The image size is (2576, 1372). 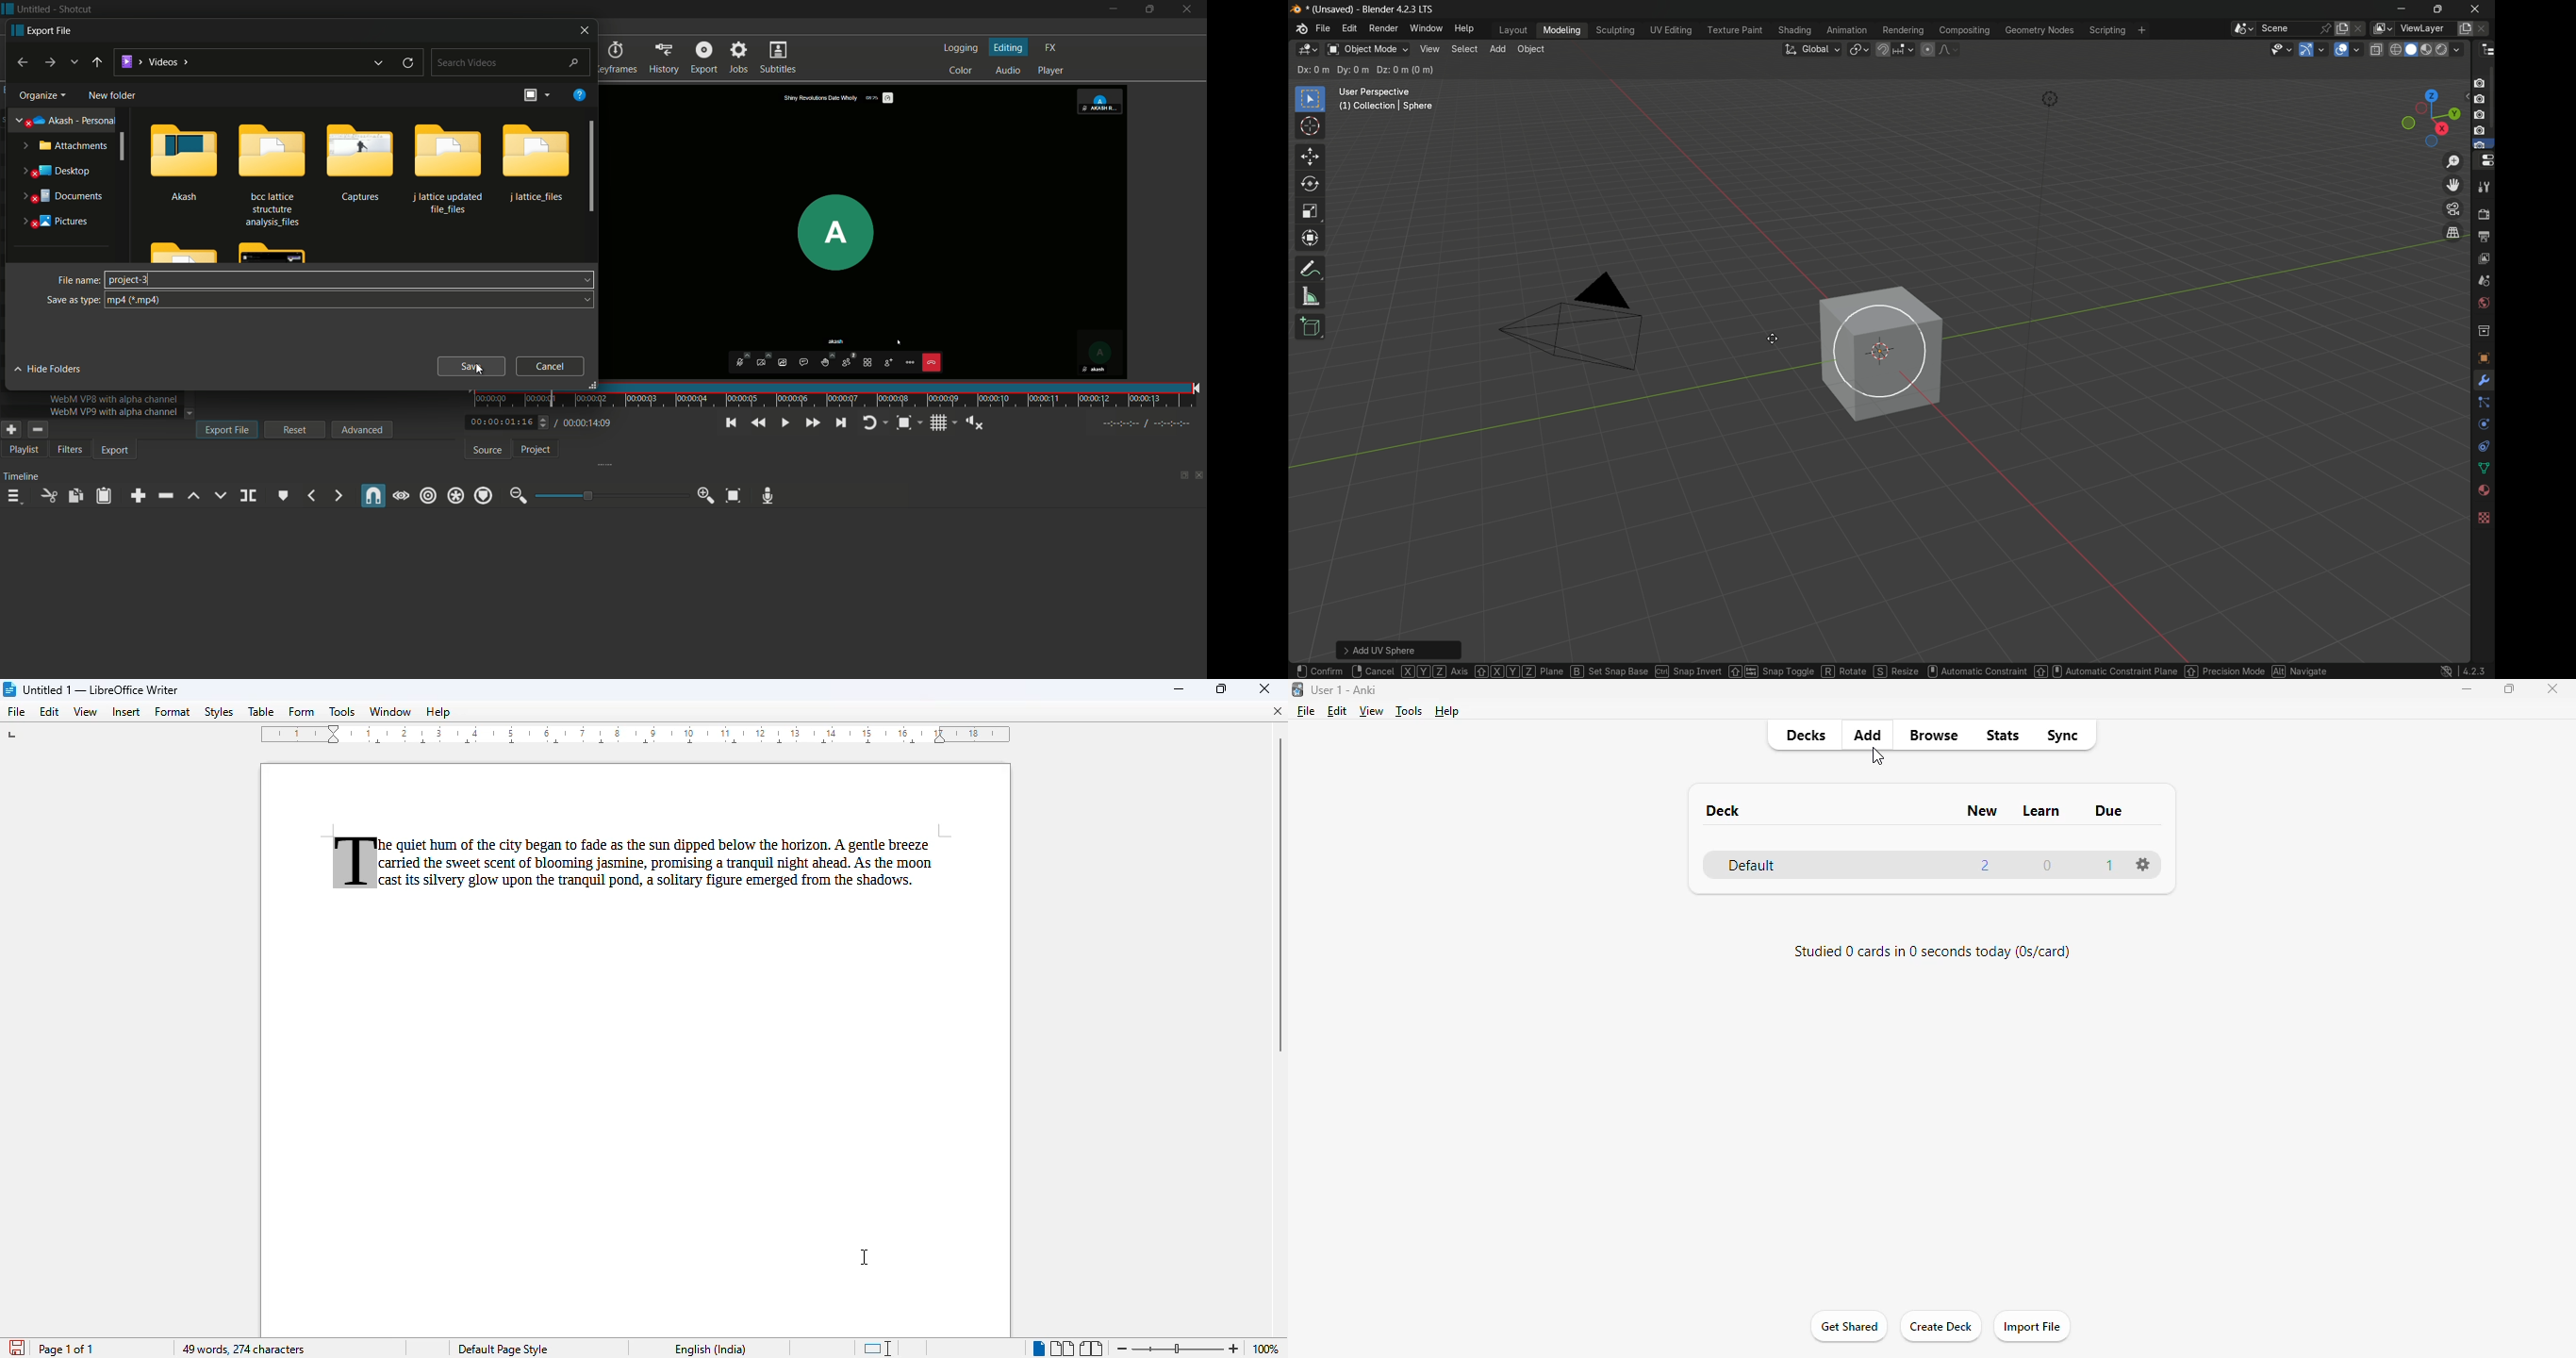 What do you see at coordinates (2031, 1327) in the screenshot?
I see `import file` at bounding box center [2031, 1327].